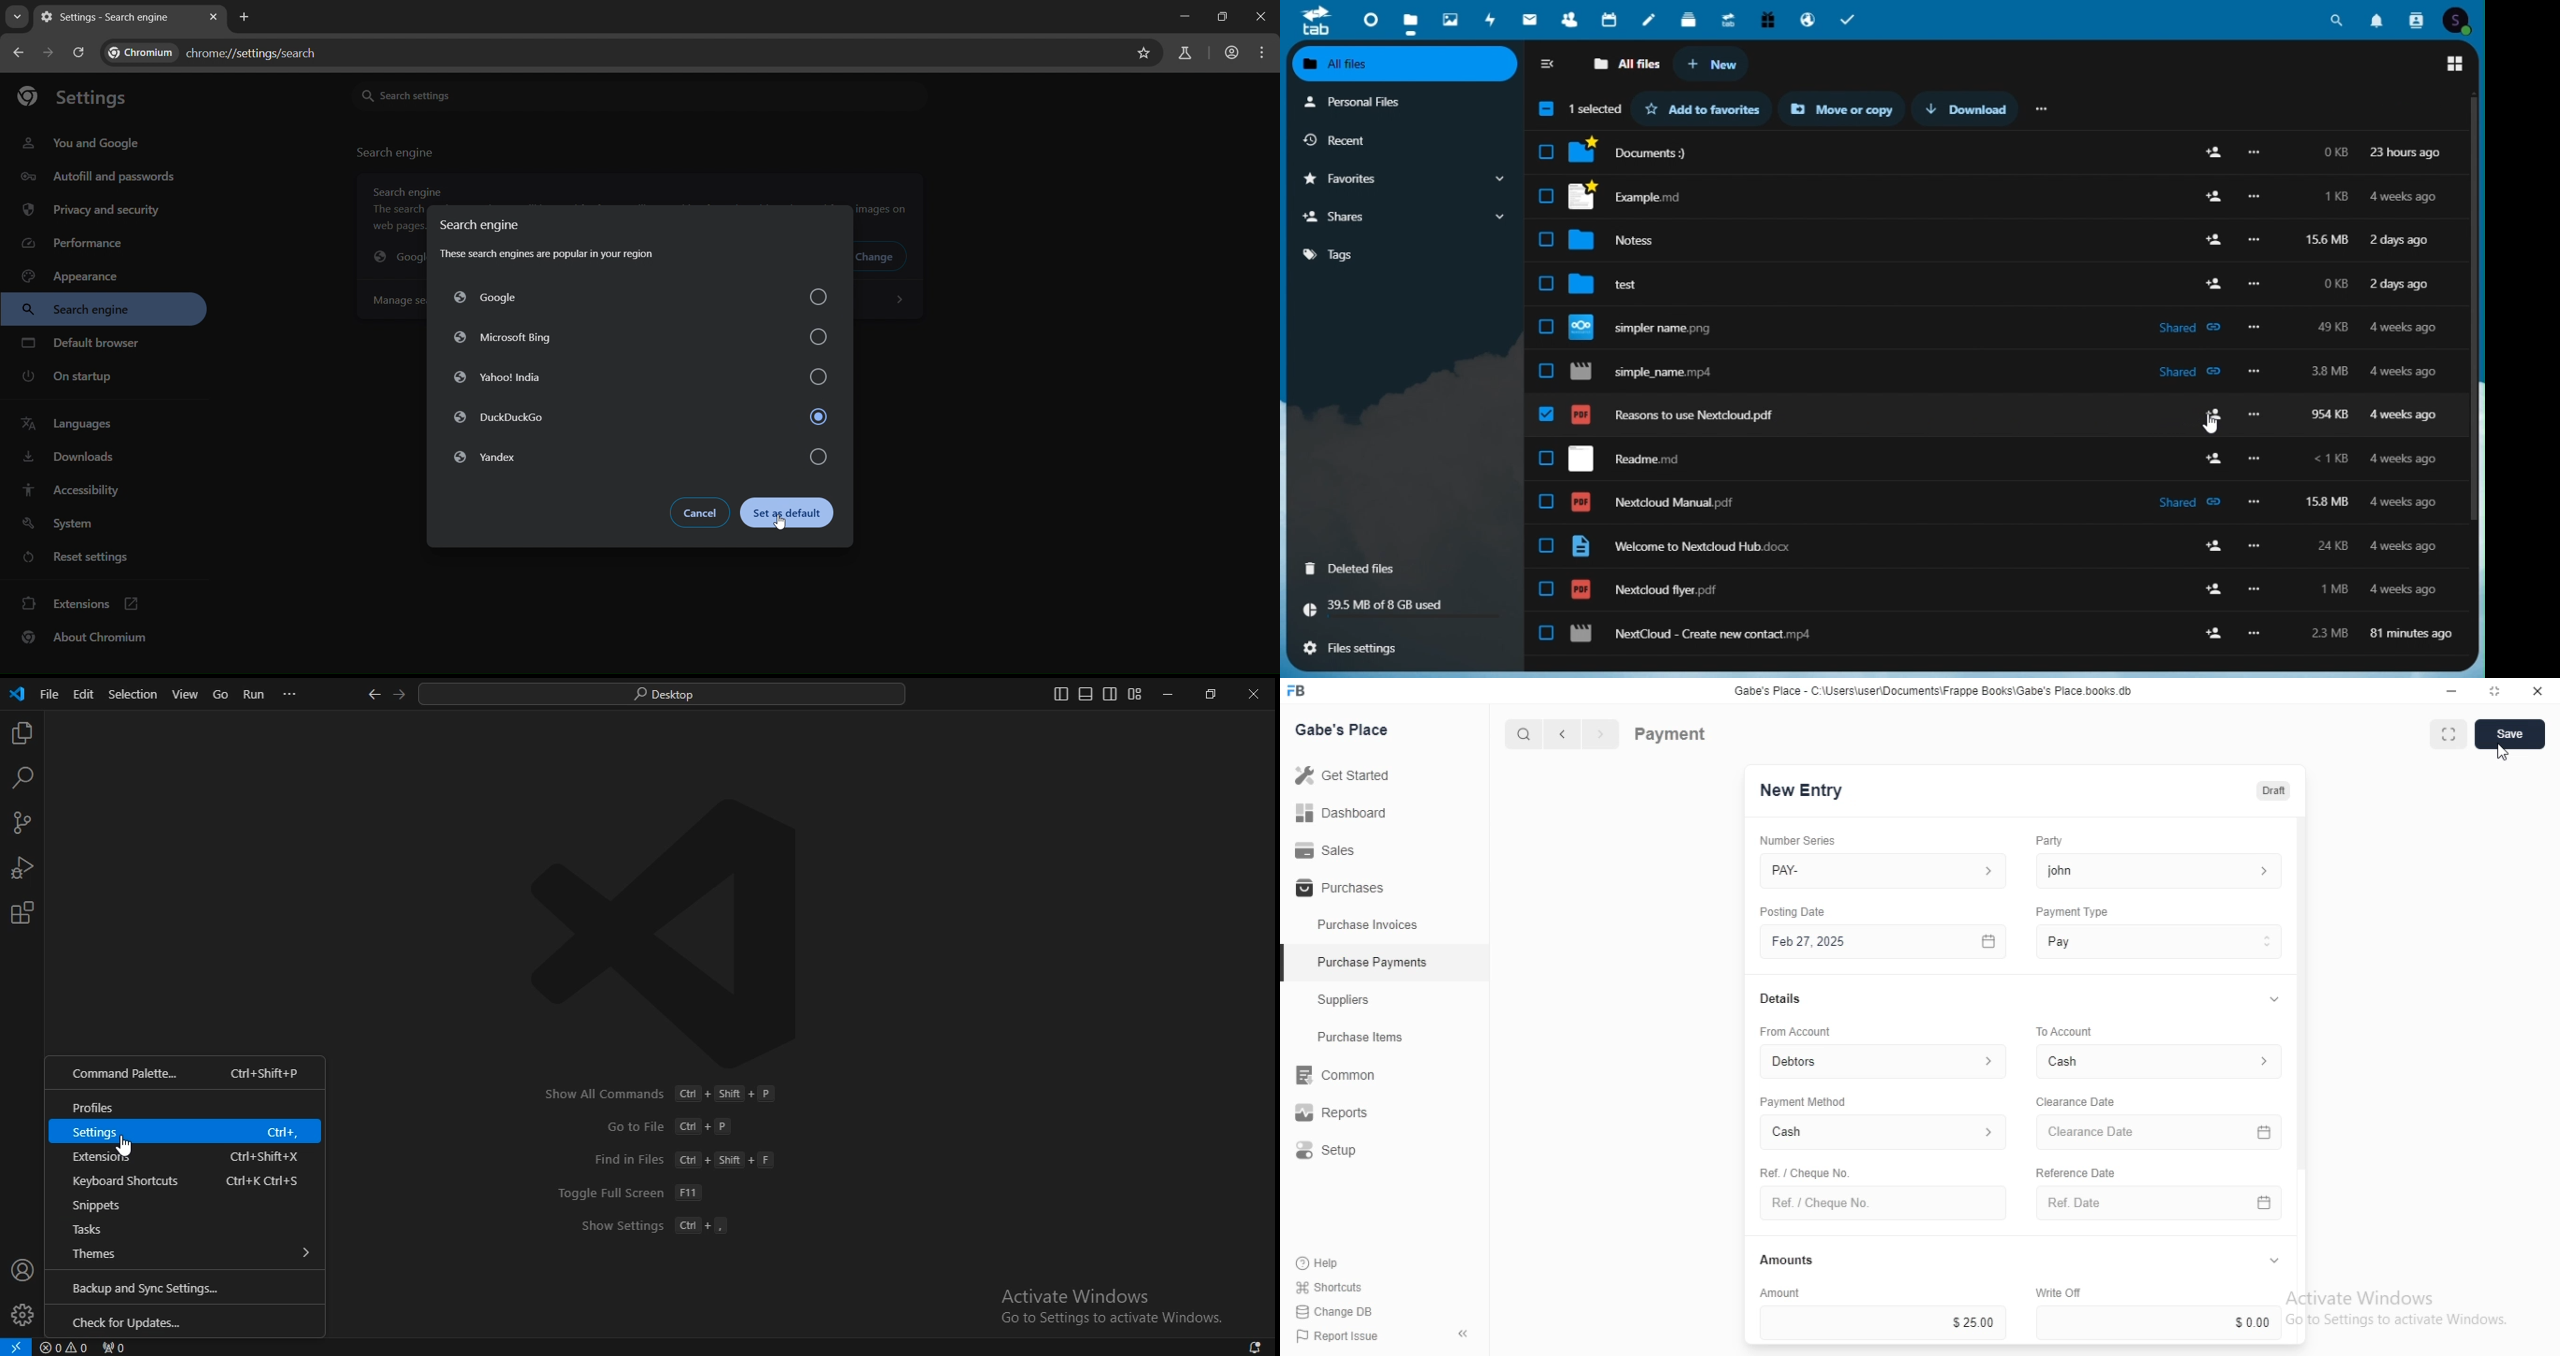 The image size is (2576, 1372). I want to click on collapse sidebar, so click(1462, 1333).